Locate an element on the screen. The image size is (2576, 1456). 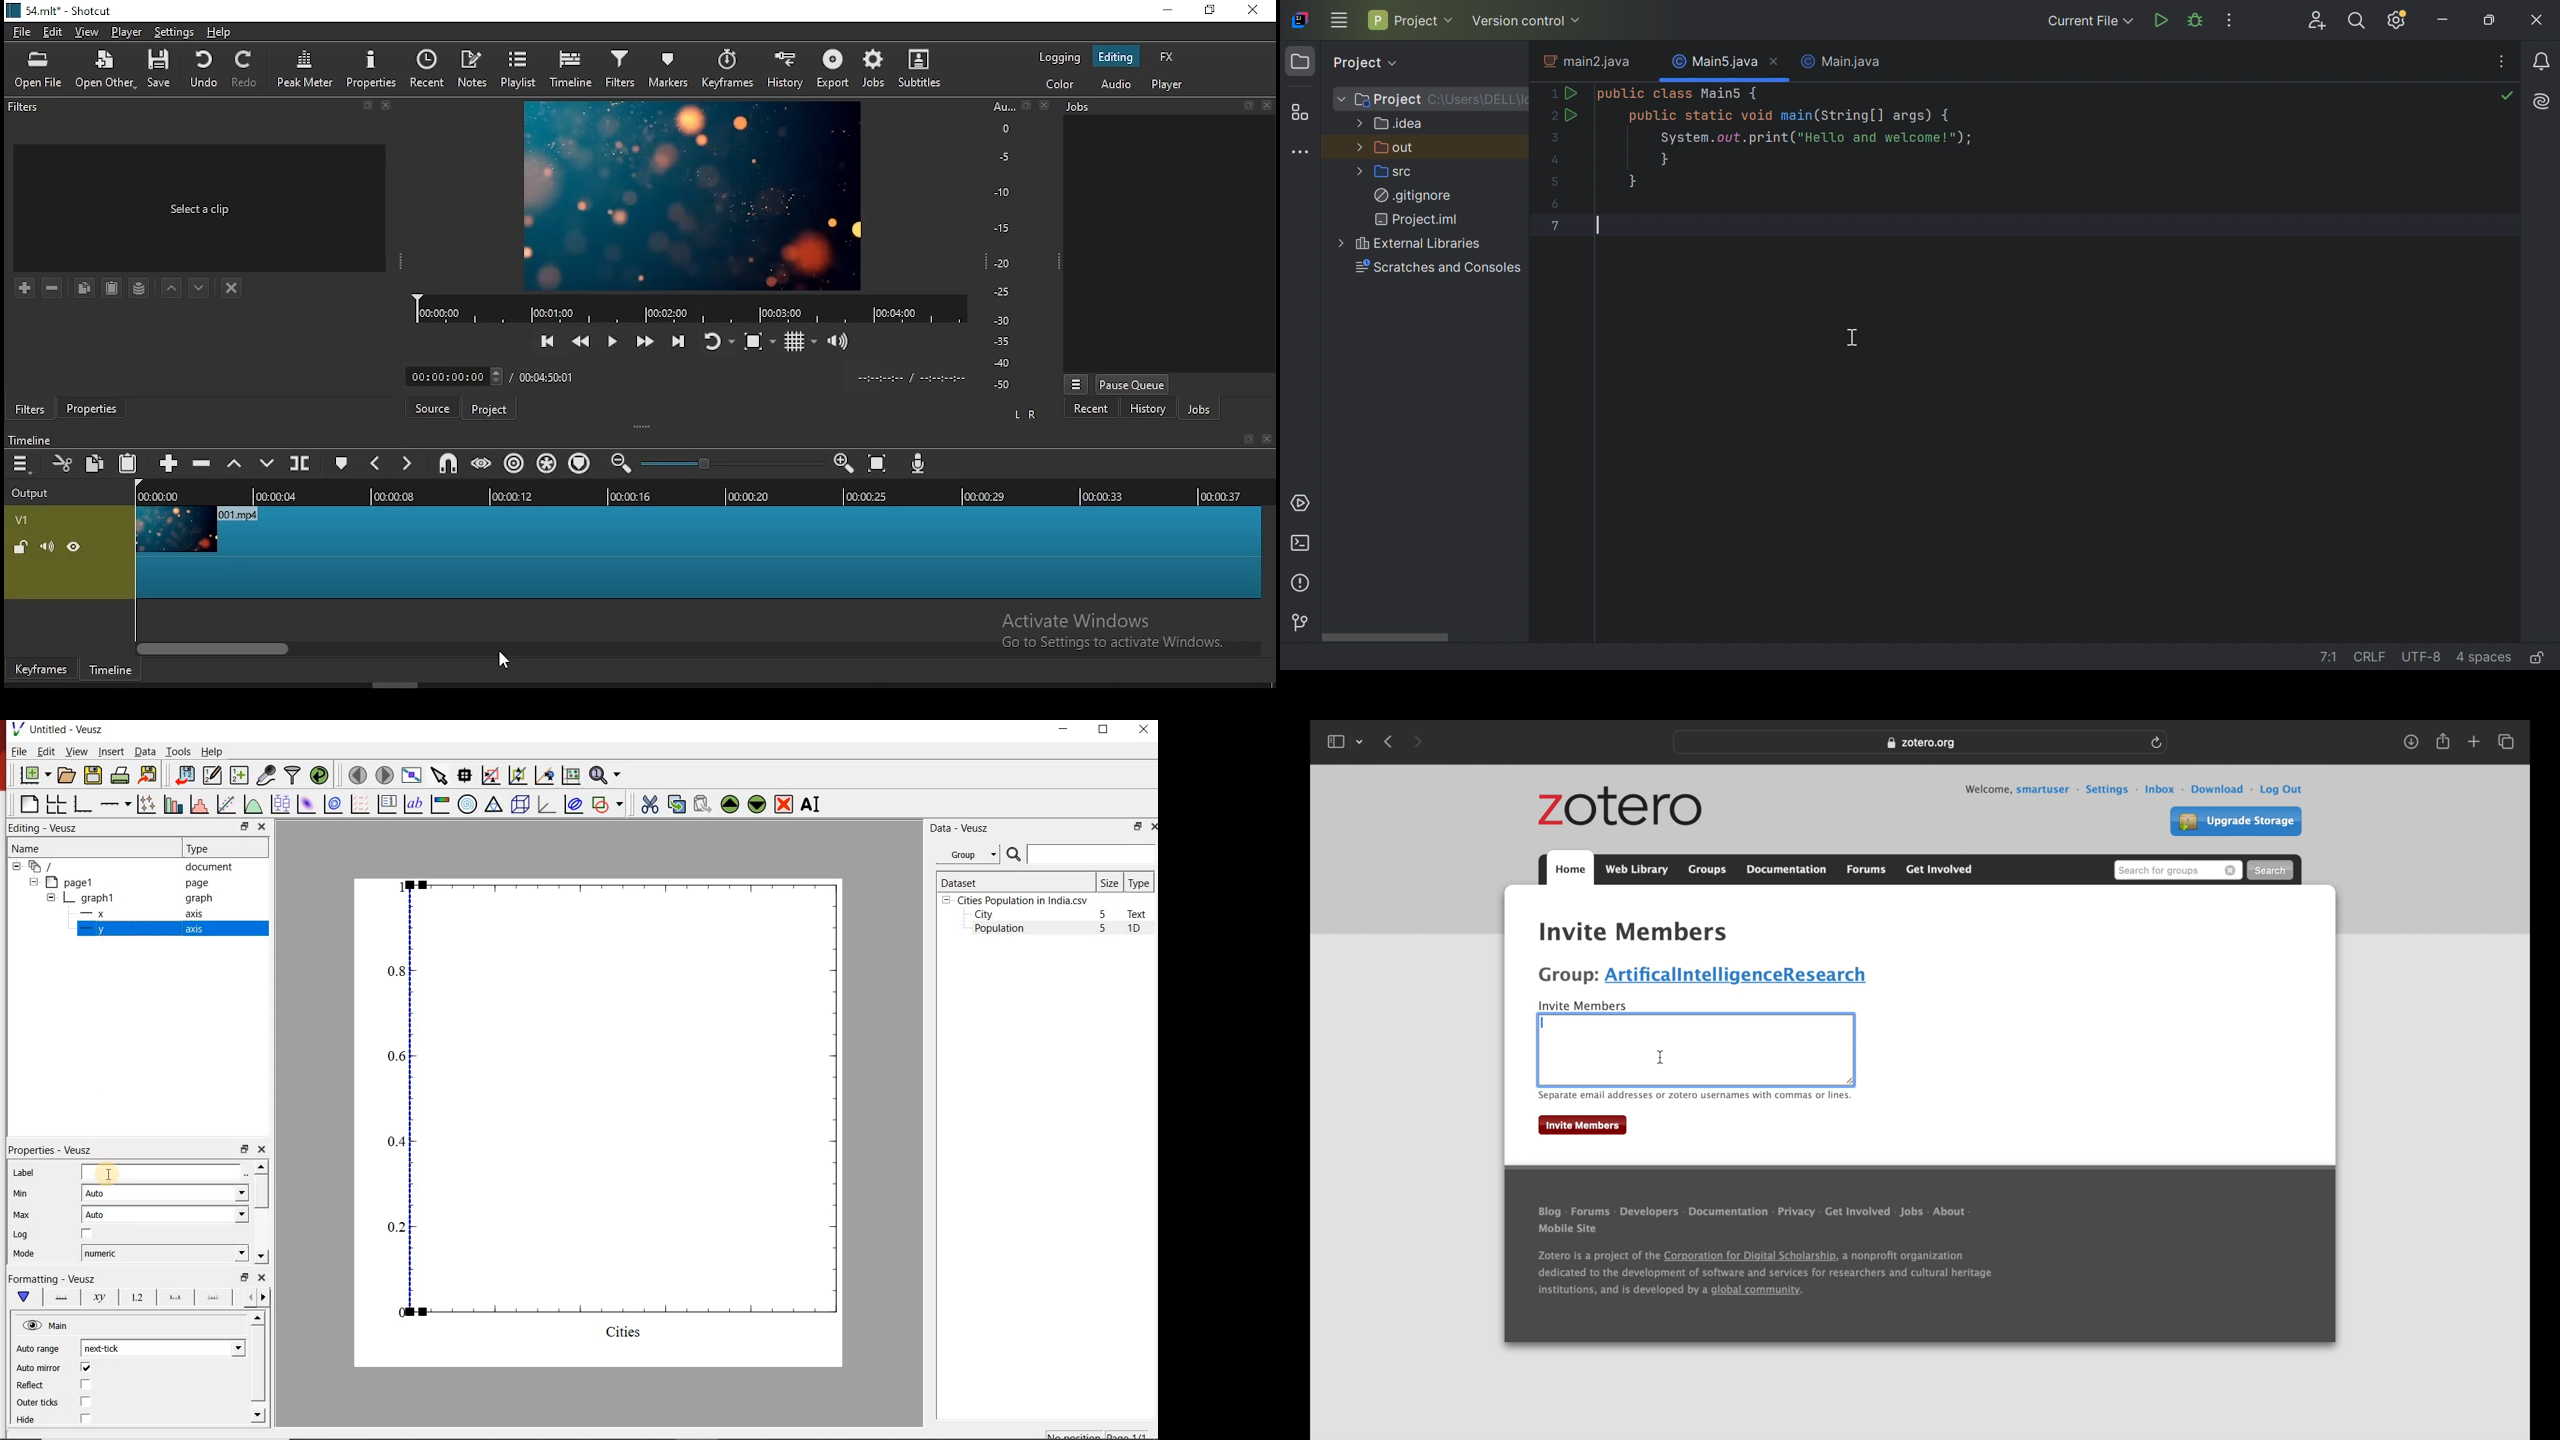
zoom timeline out is located at coordinates (844, 463).